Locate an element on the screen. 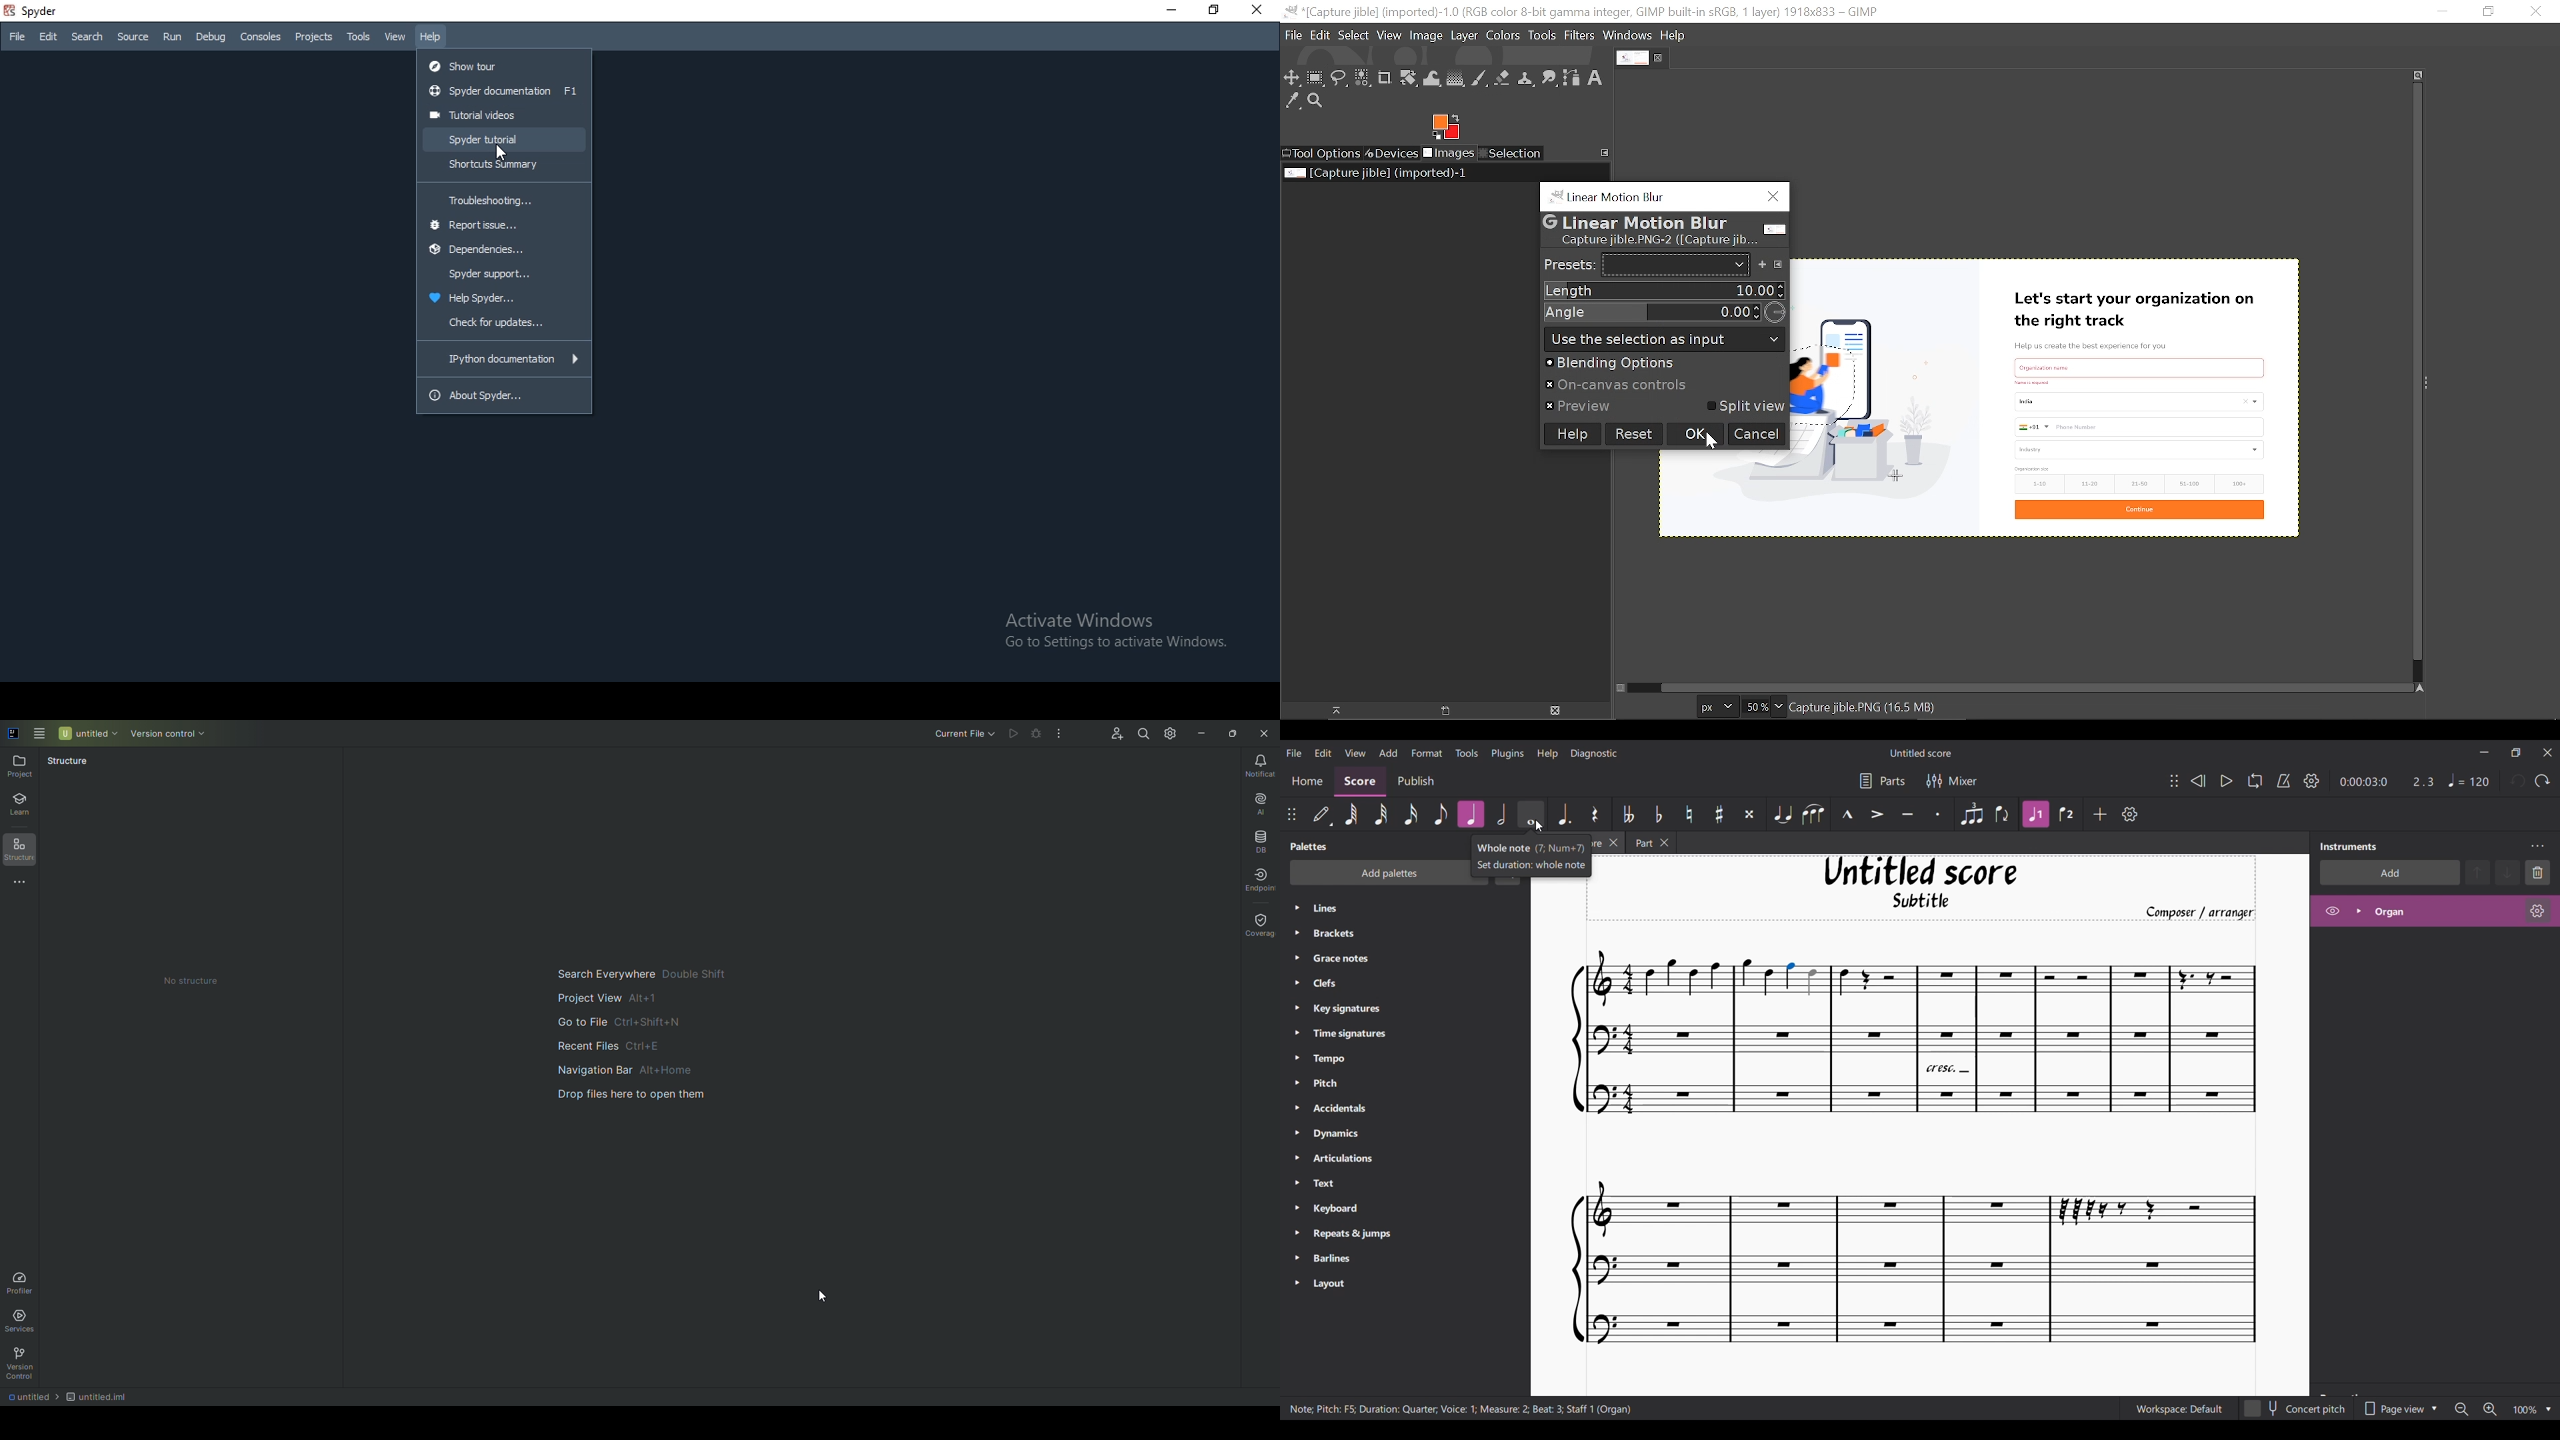 The height and width of the screenshot is (1456, 2576). Move selection down is located at coordinates (2507, 872).